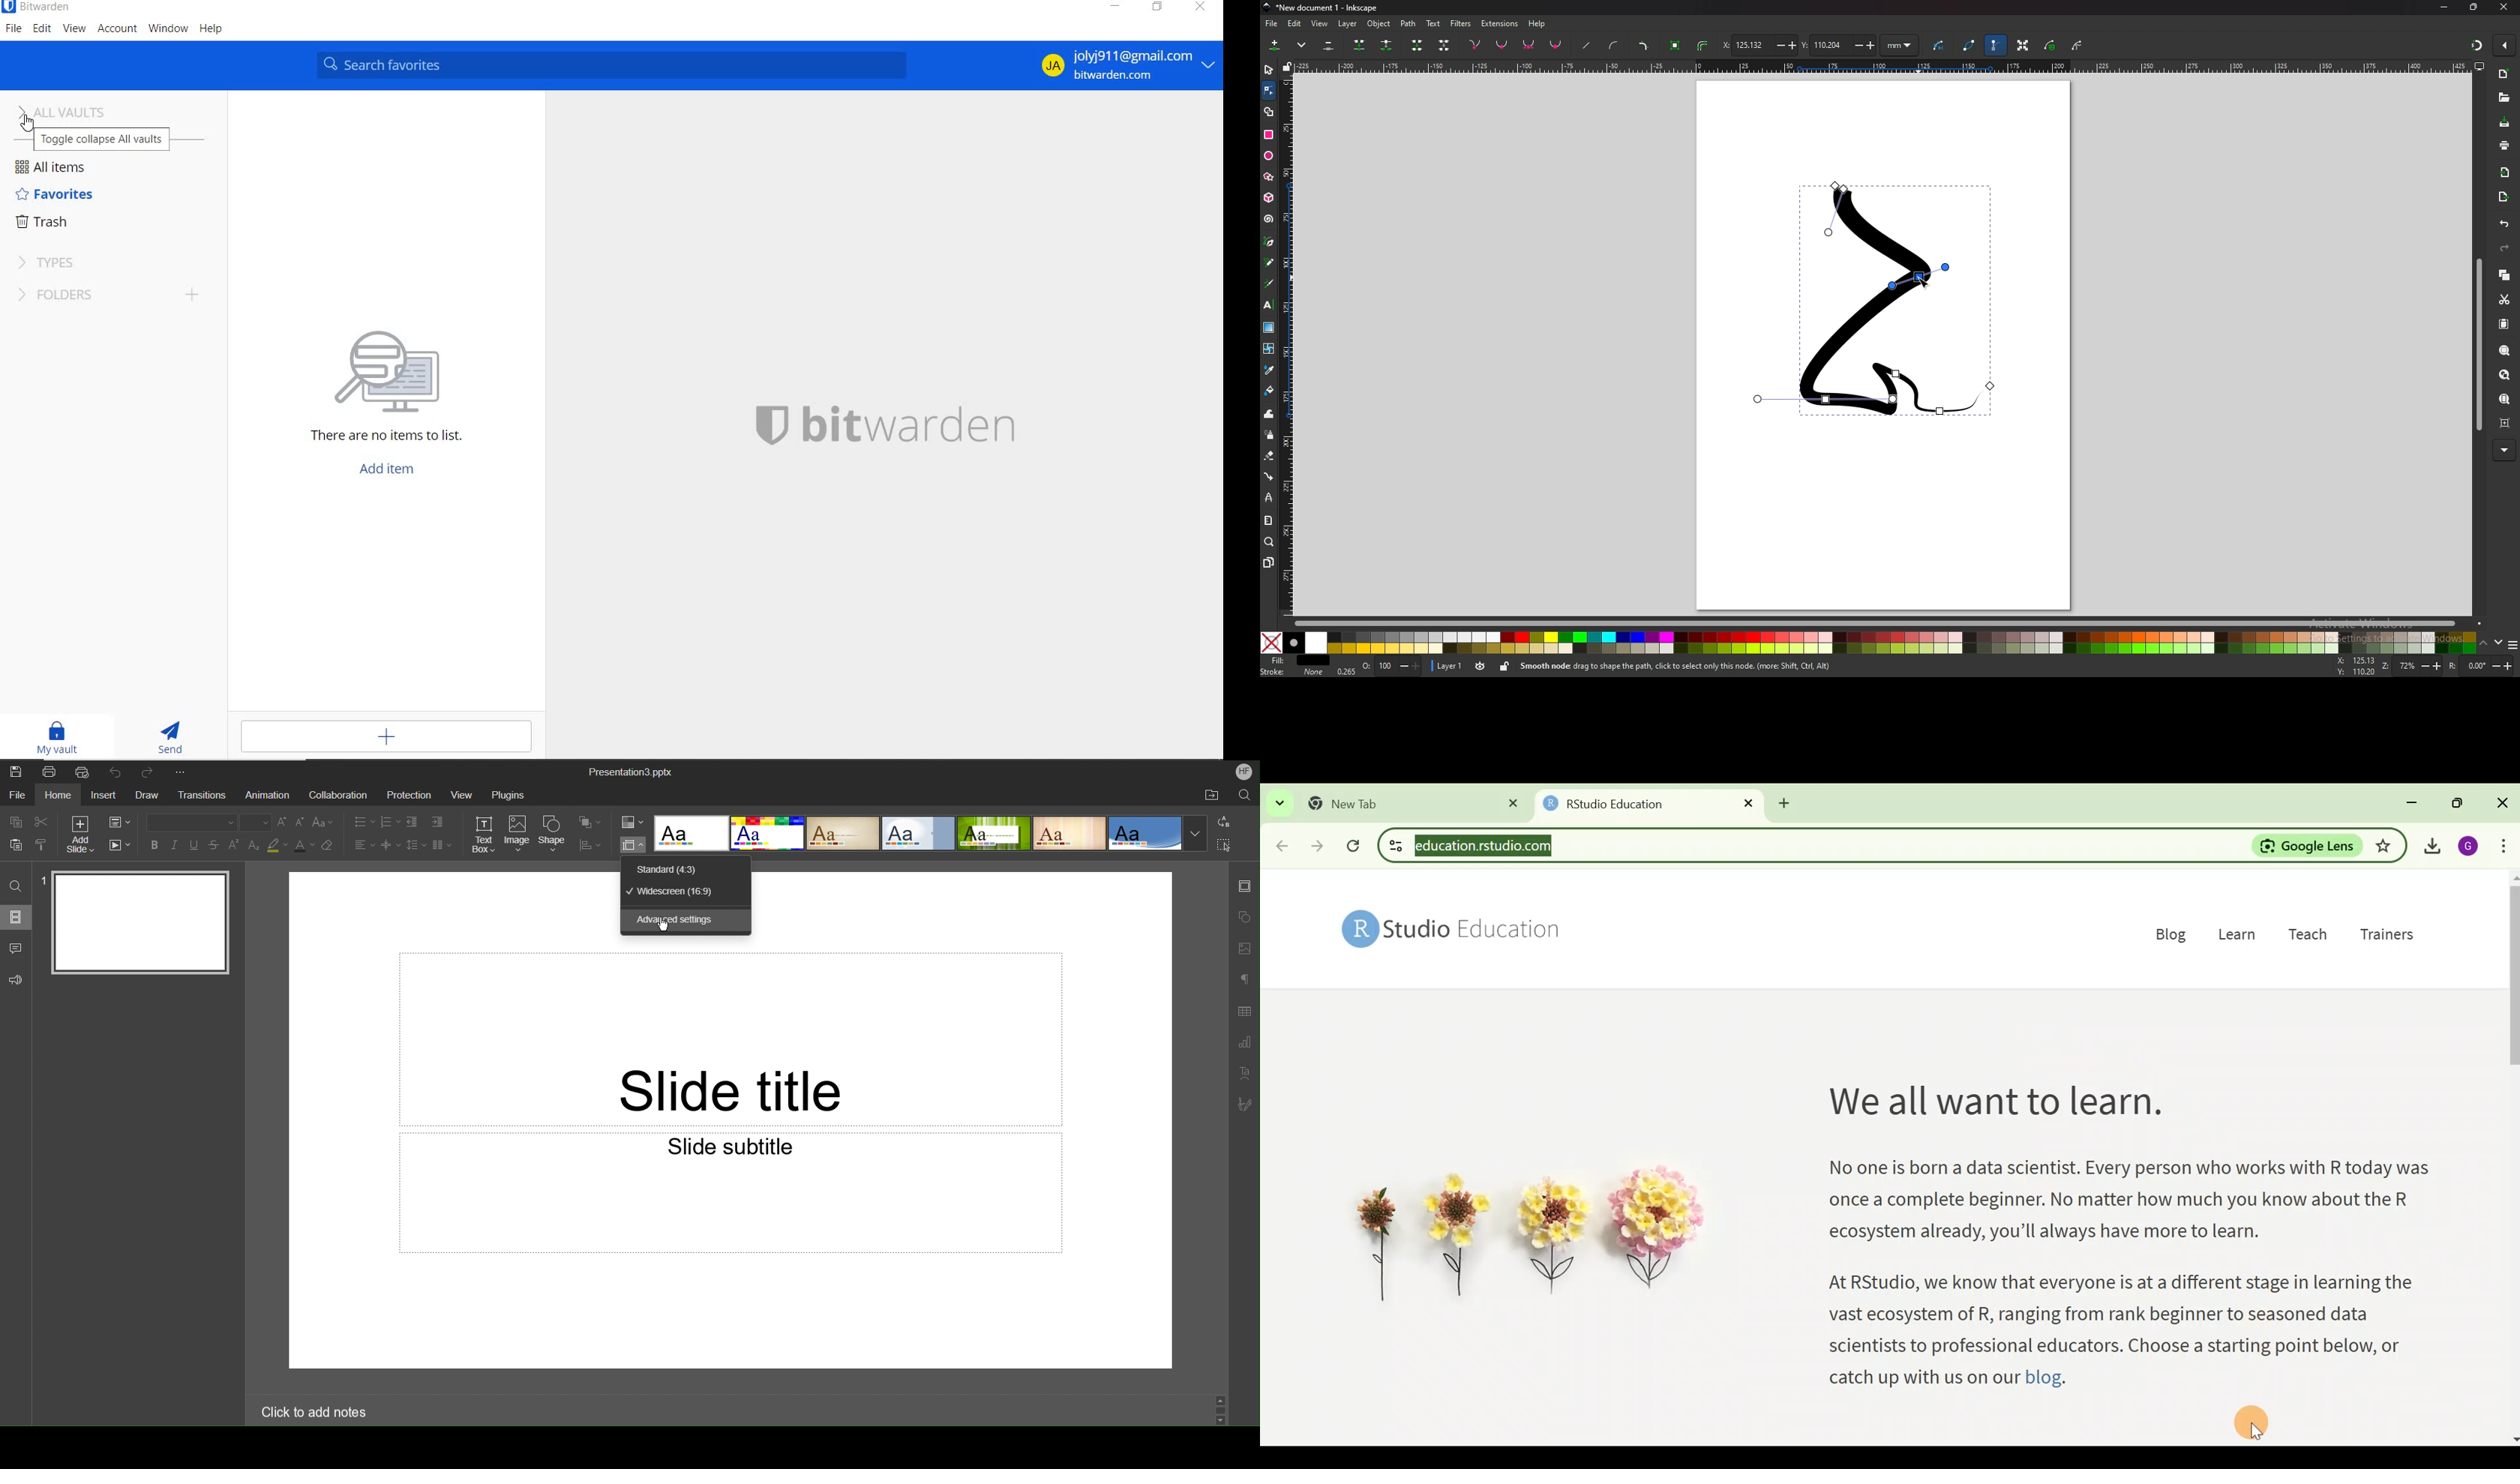  What do you see at coordinates (1357, 846) in the screenshot?
I see `Reload this page` at bounding box center [1357, 846].